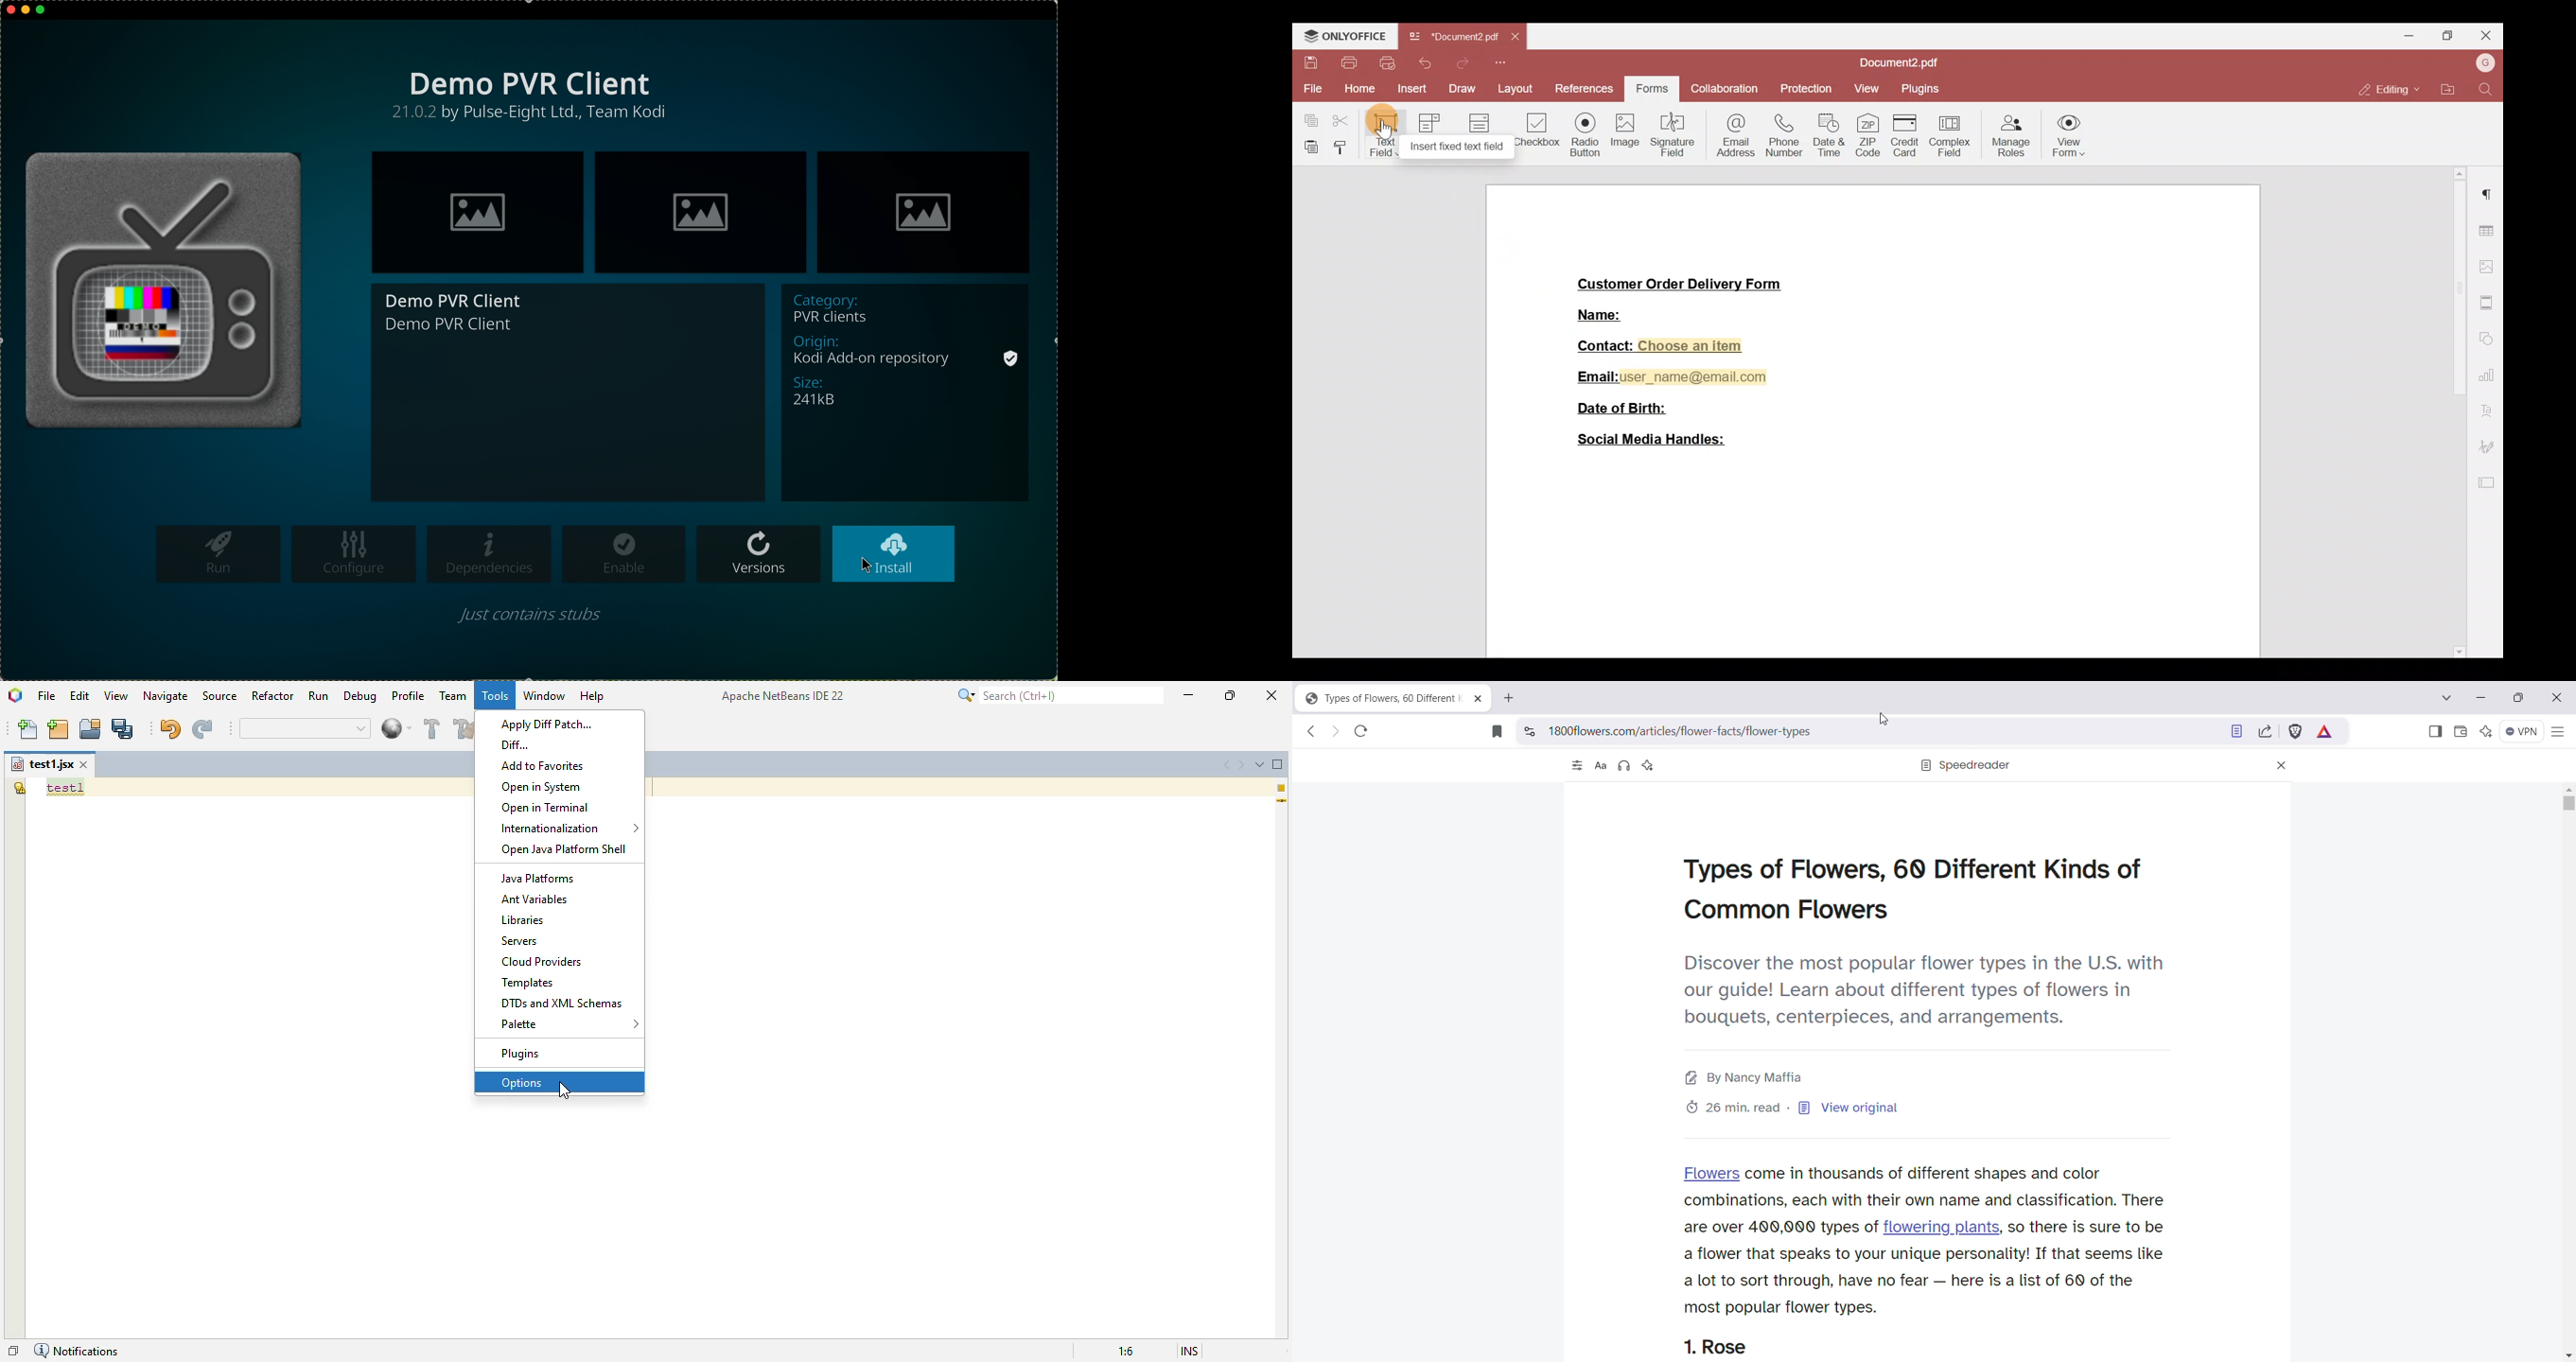  Describe the element at coordinates (354, 554) in the screenshot. I see `configure` at that location.